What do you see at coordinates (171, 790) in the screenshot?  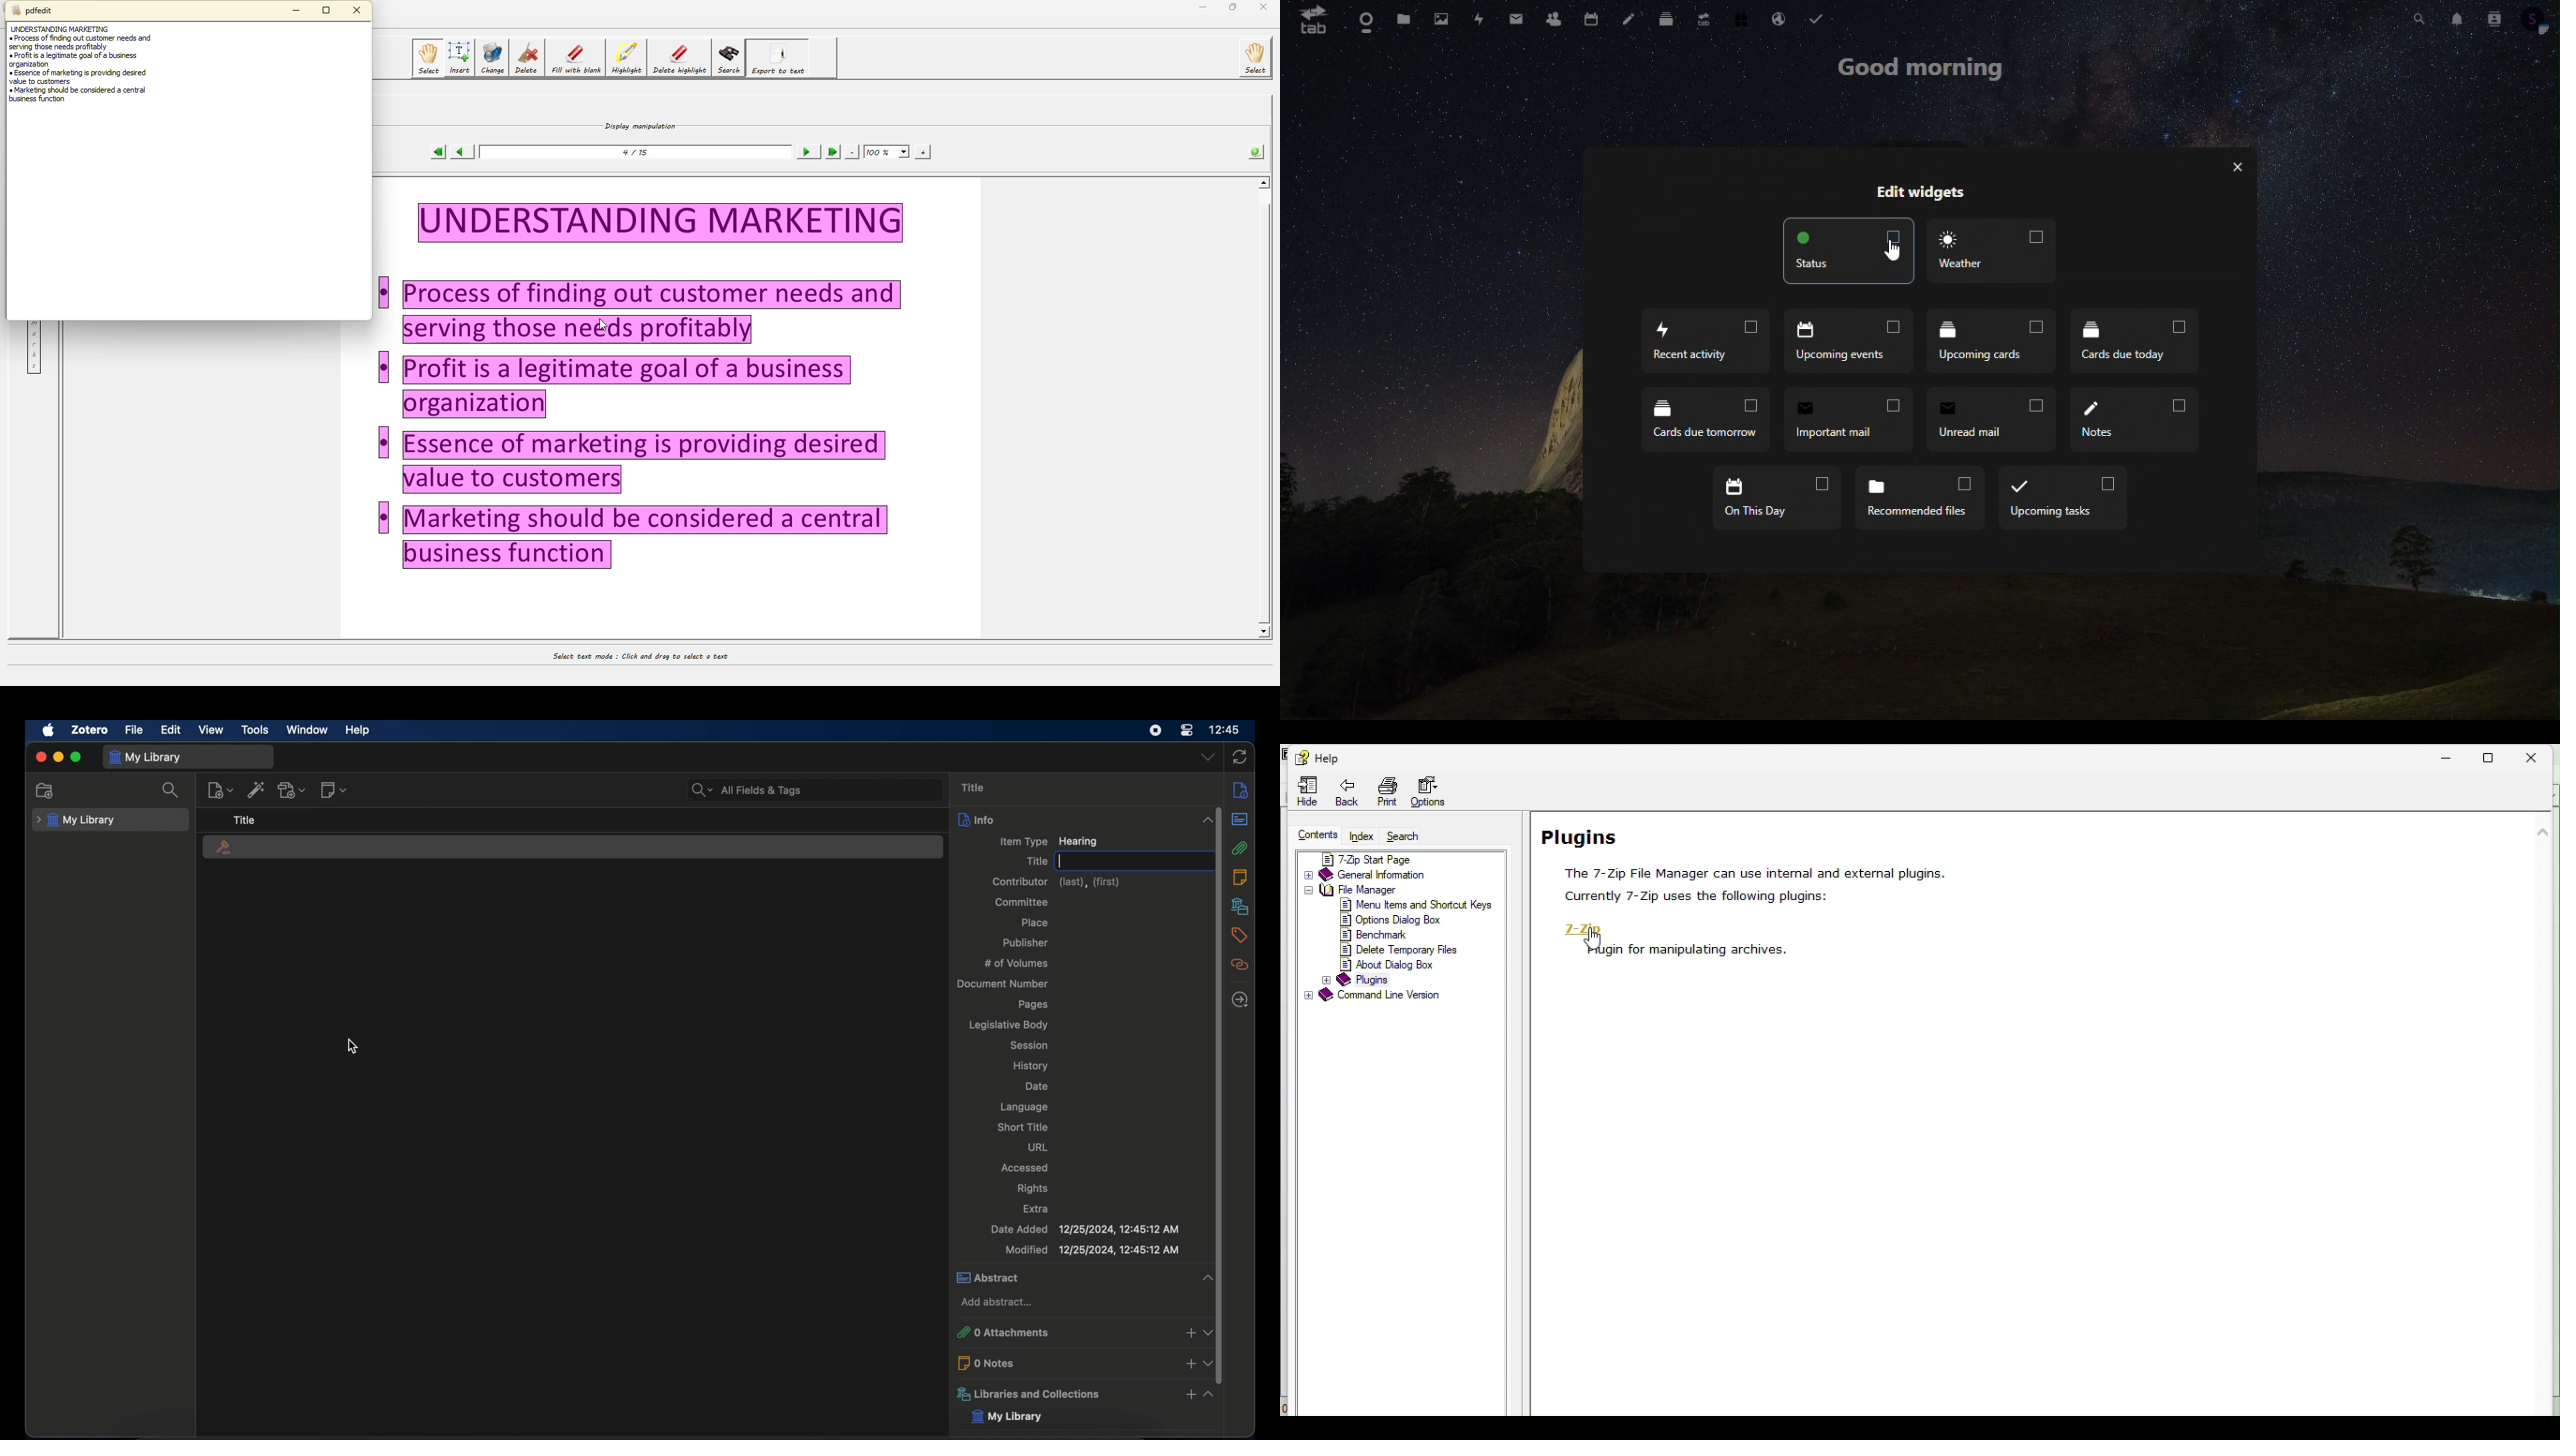 I see `search` at bounding box center [171, 790].